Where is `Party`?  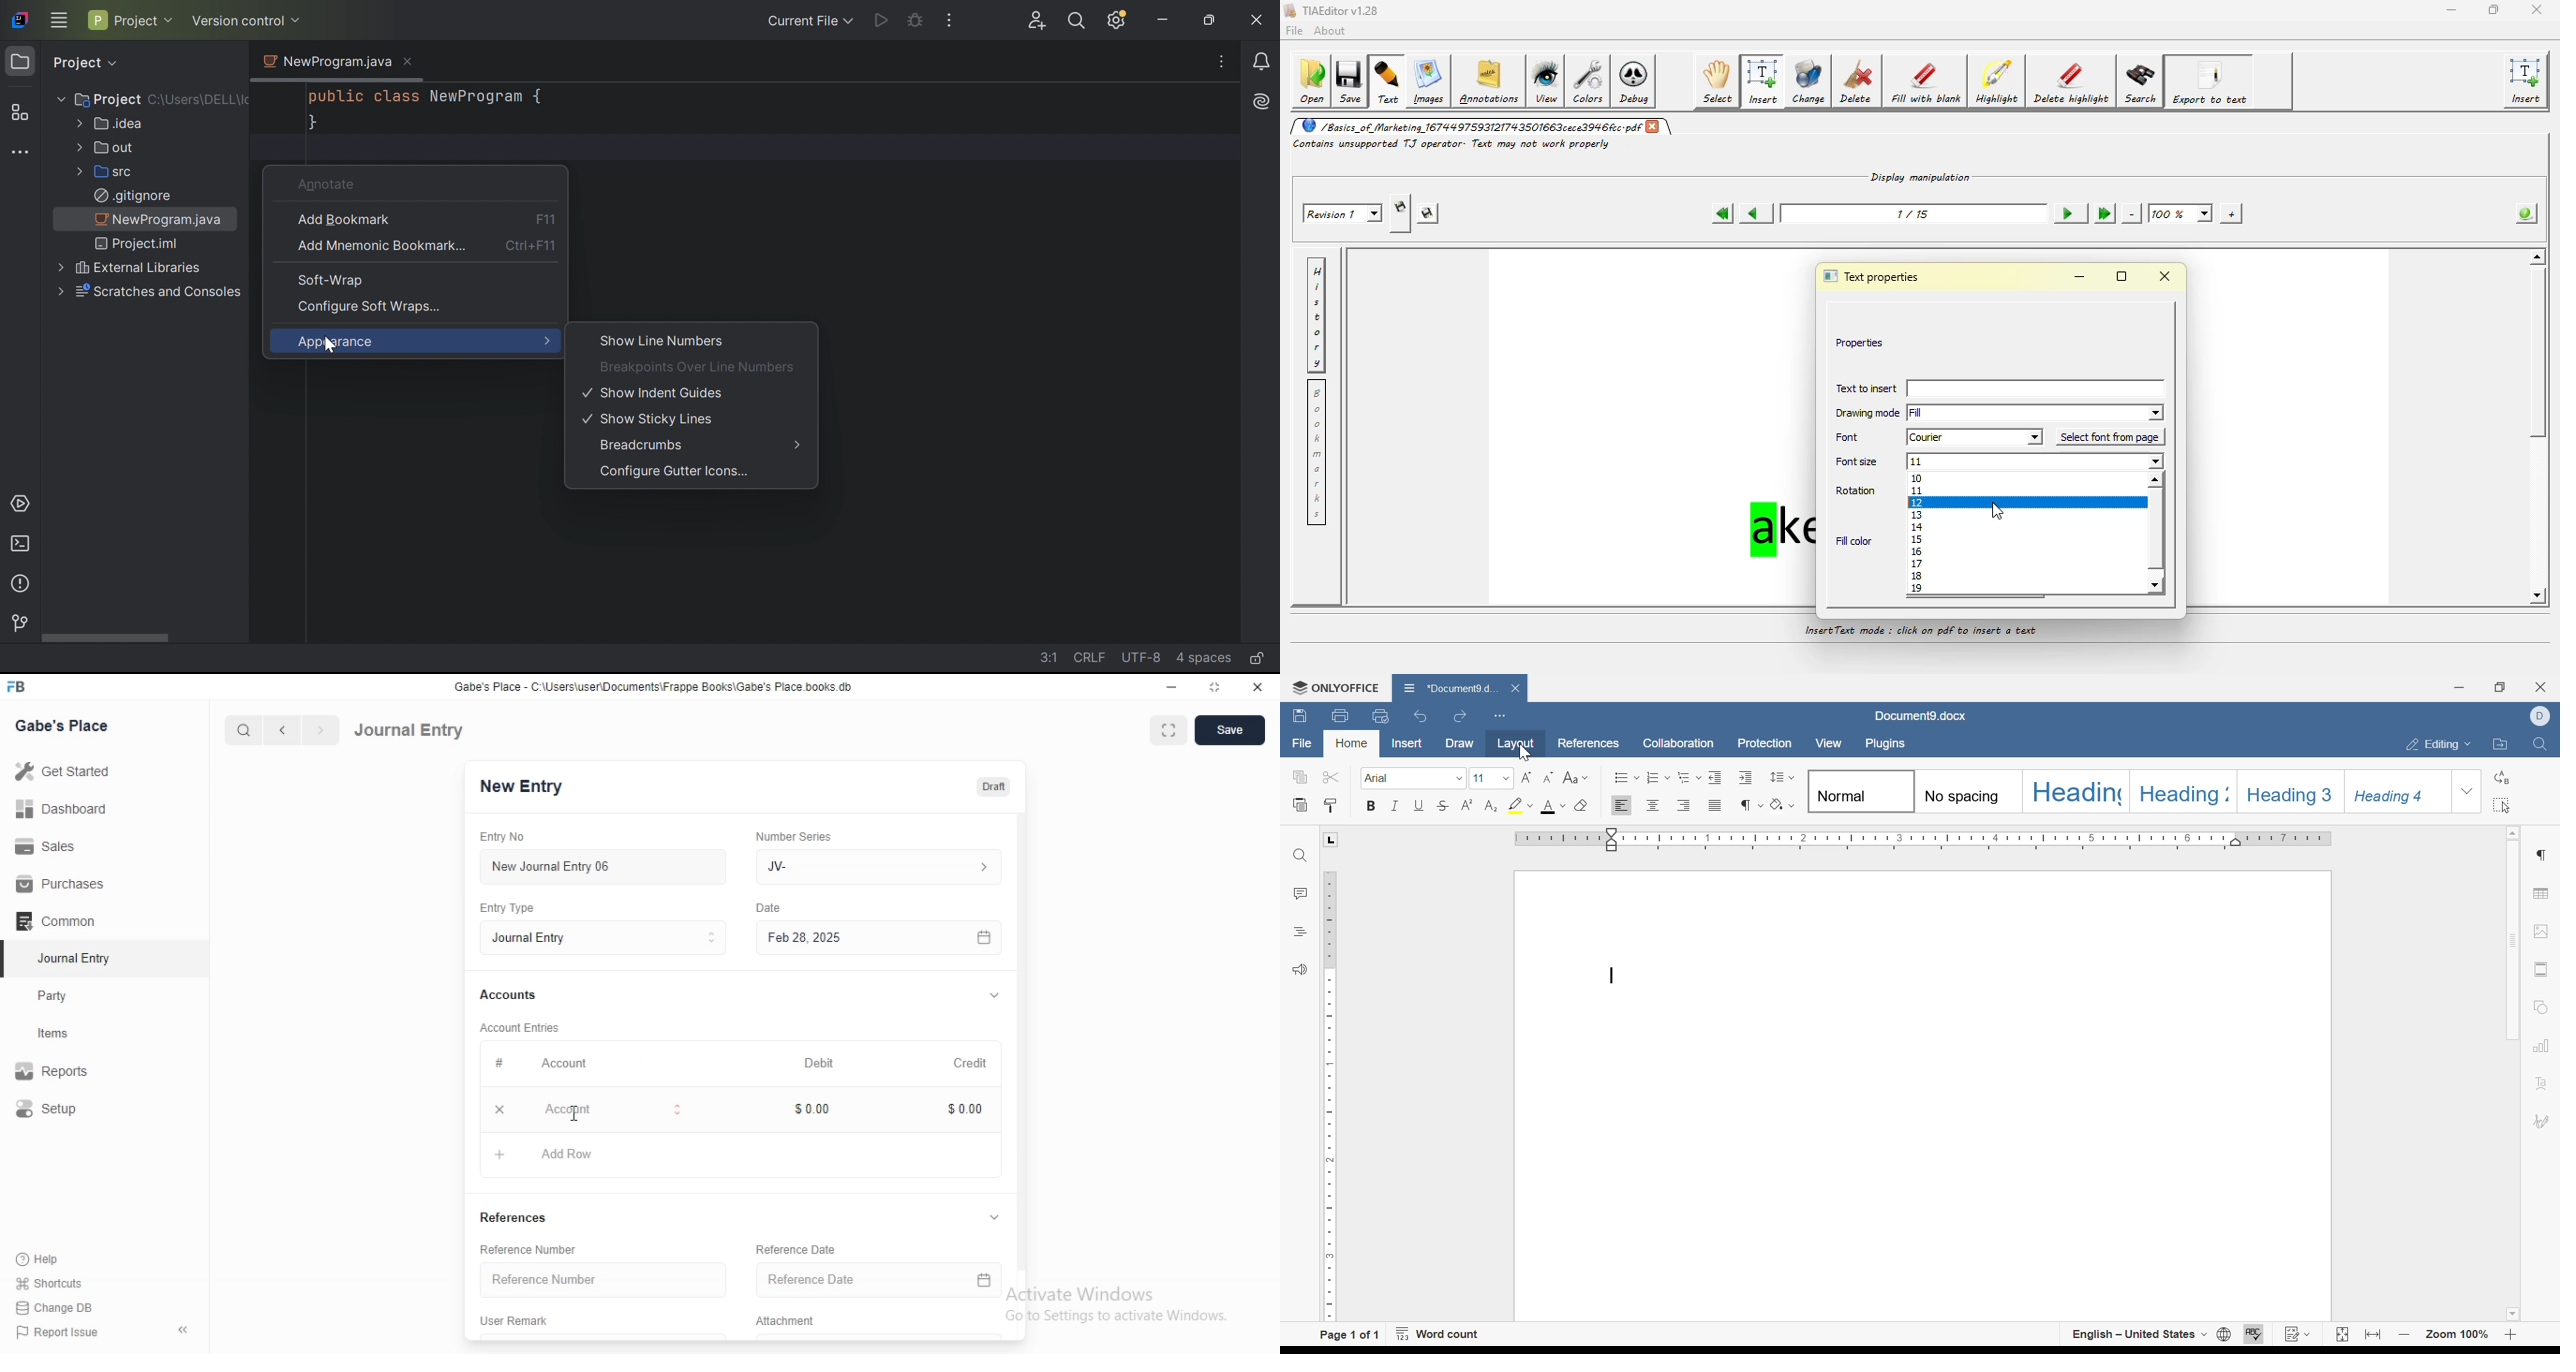
Party is located at coordinates (66, 996).